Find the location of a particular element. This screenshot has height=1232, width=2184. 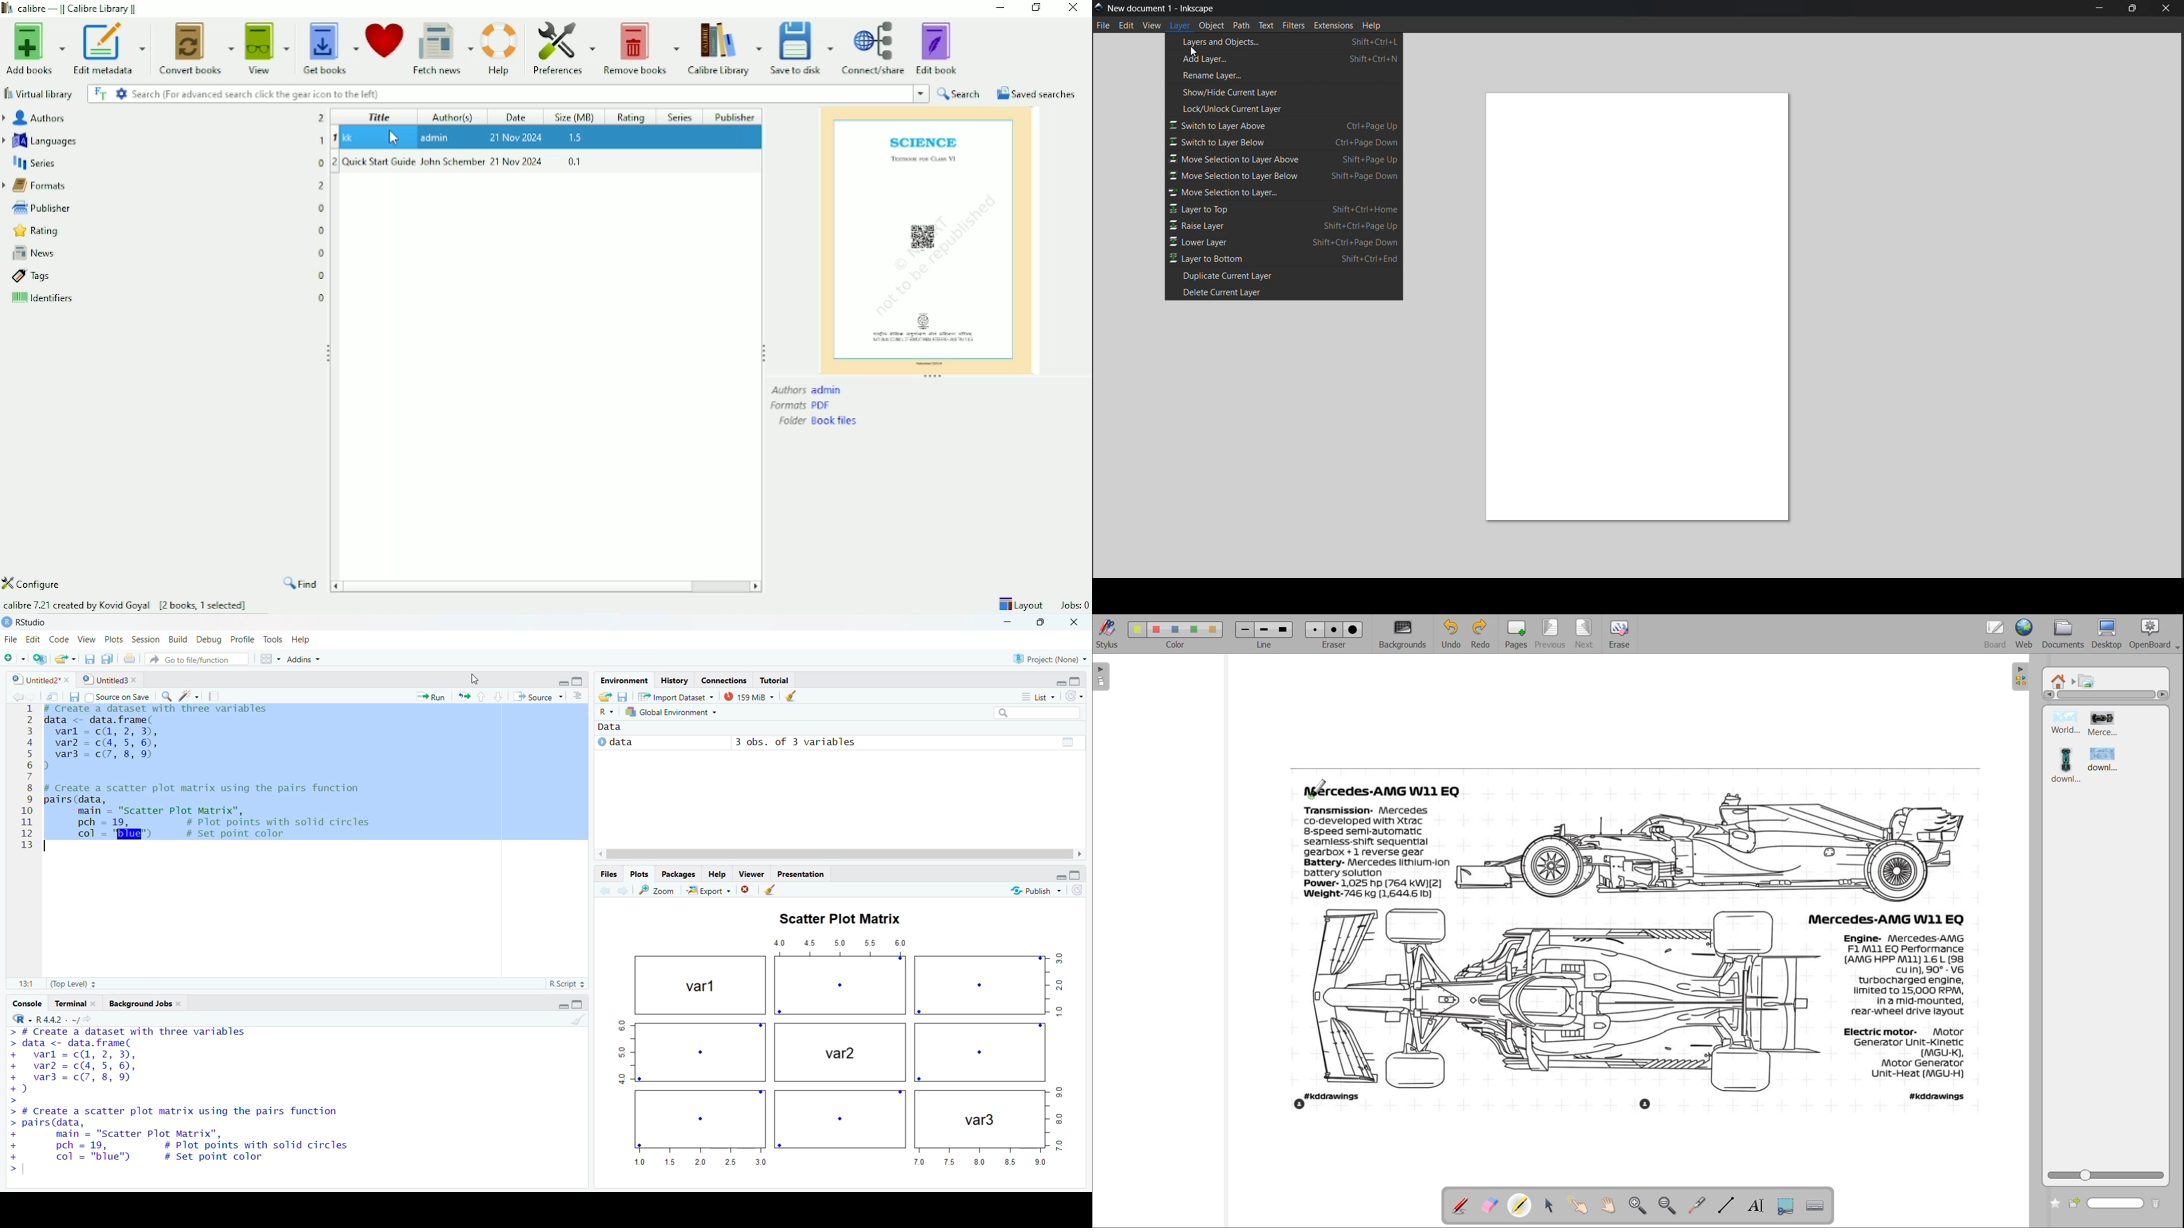

Clear all viewer items is located at coordinates (776, 892).